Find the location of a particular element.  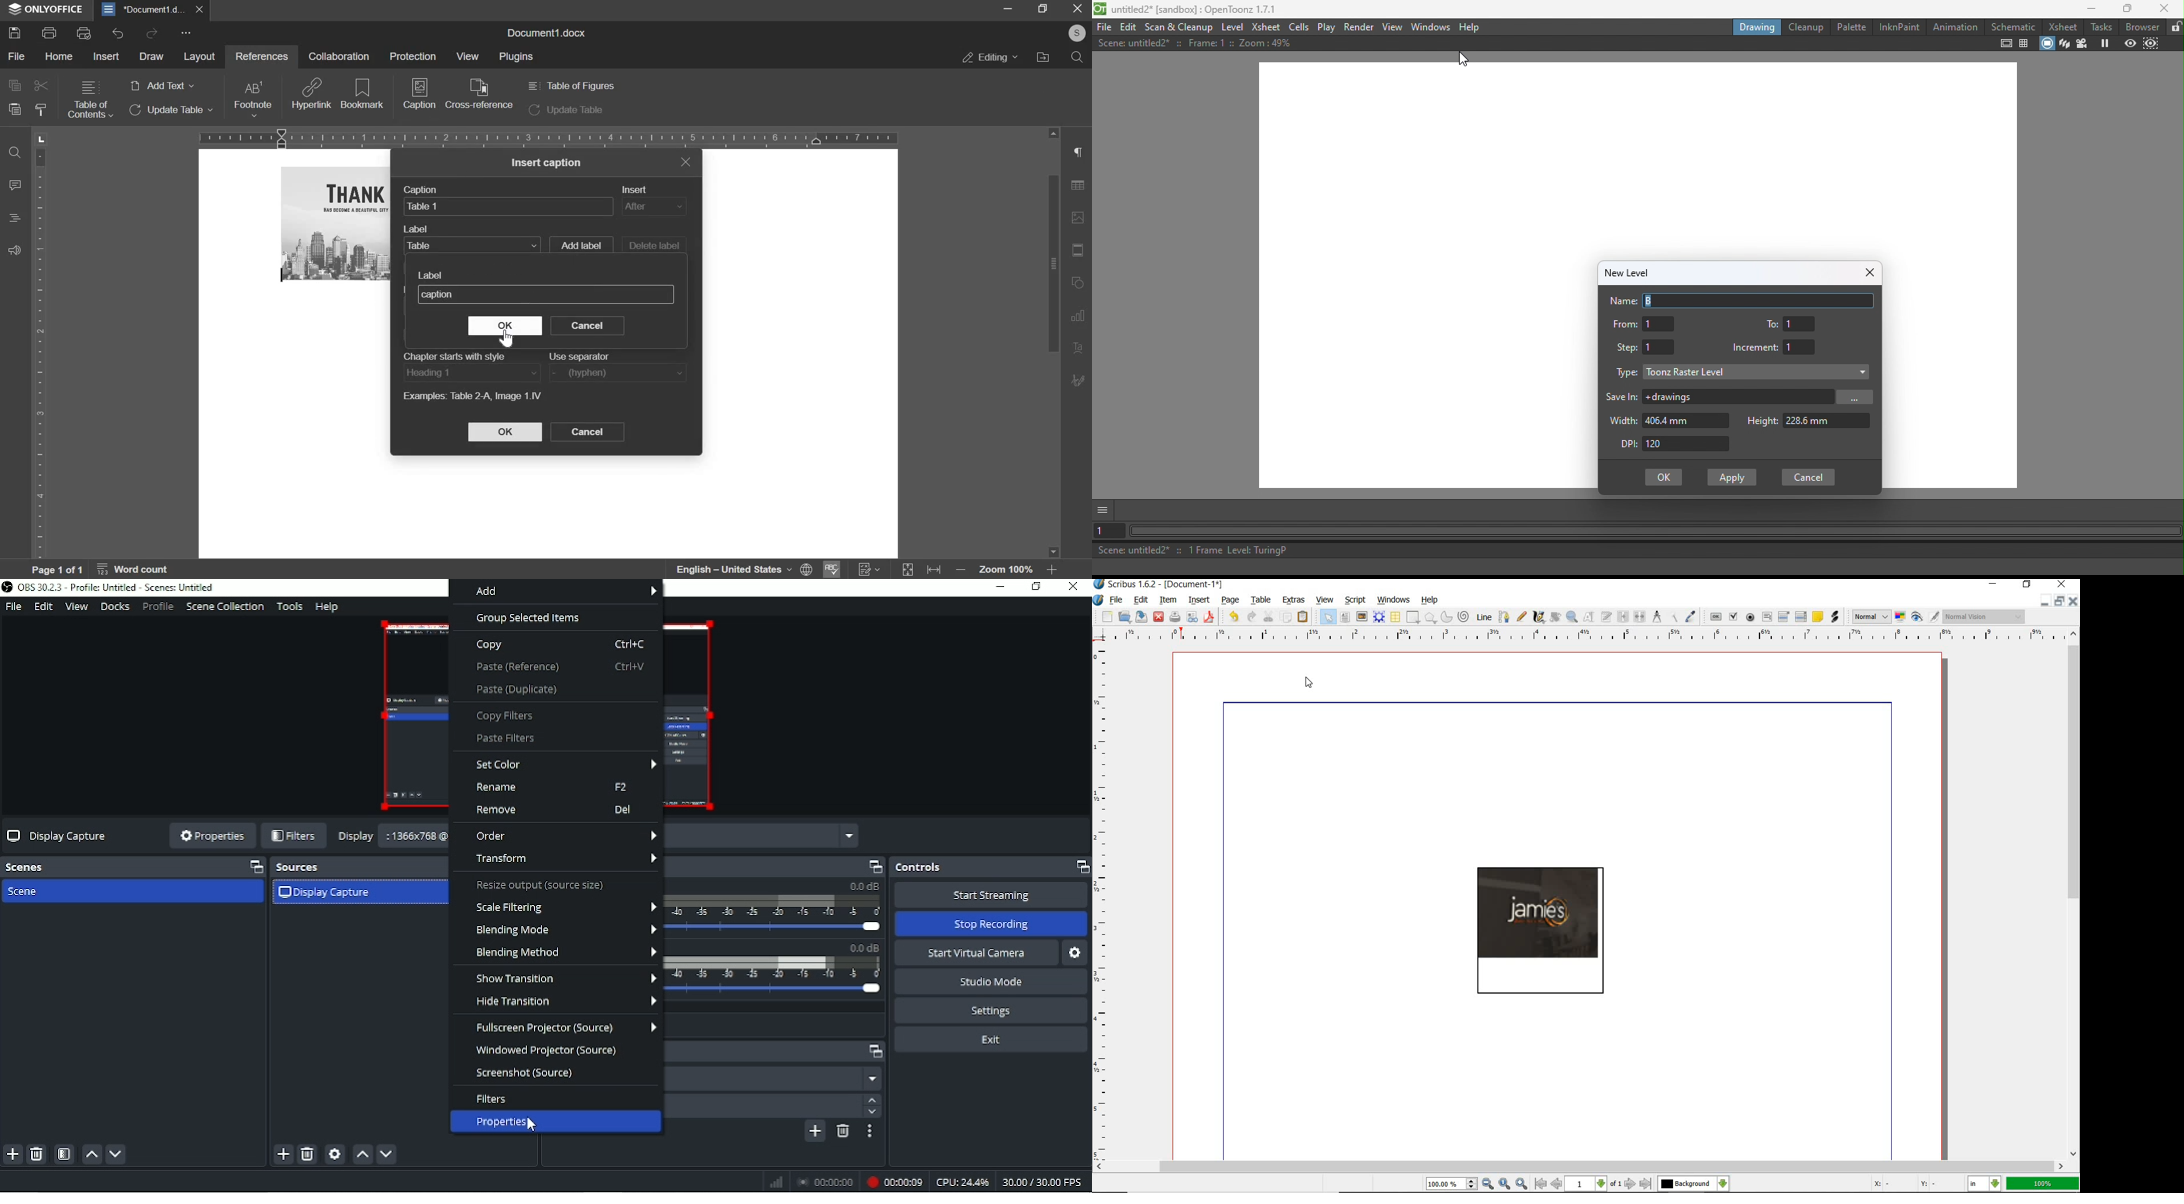

save is located at coordinates (14, 32).